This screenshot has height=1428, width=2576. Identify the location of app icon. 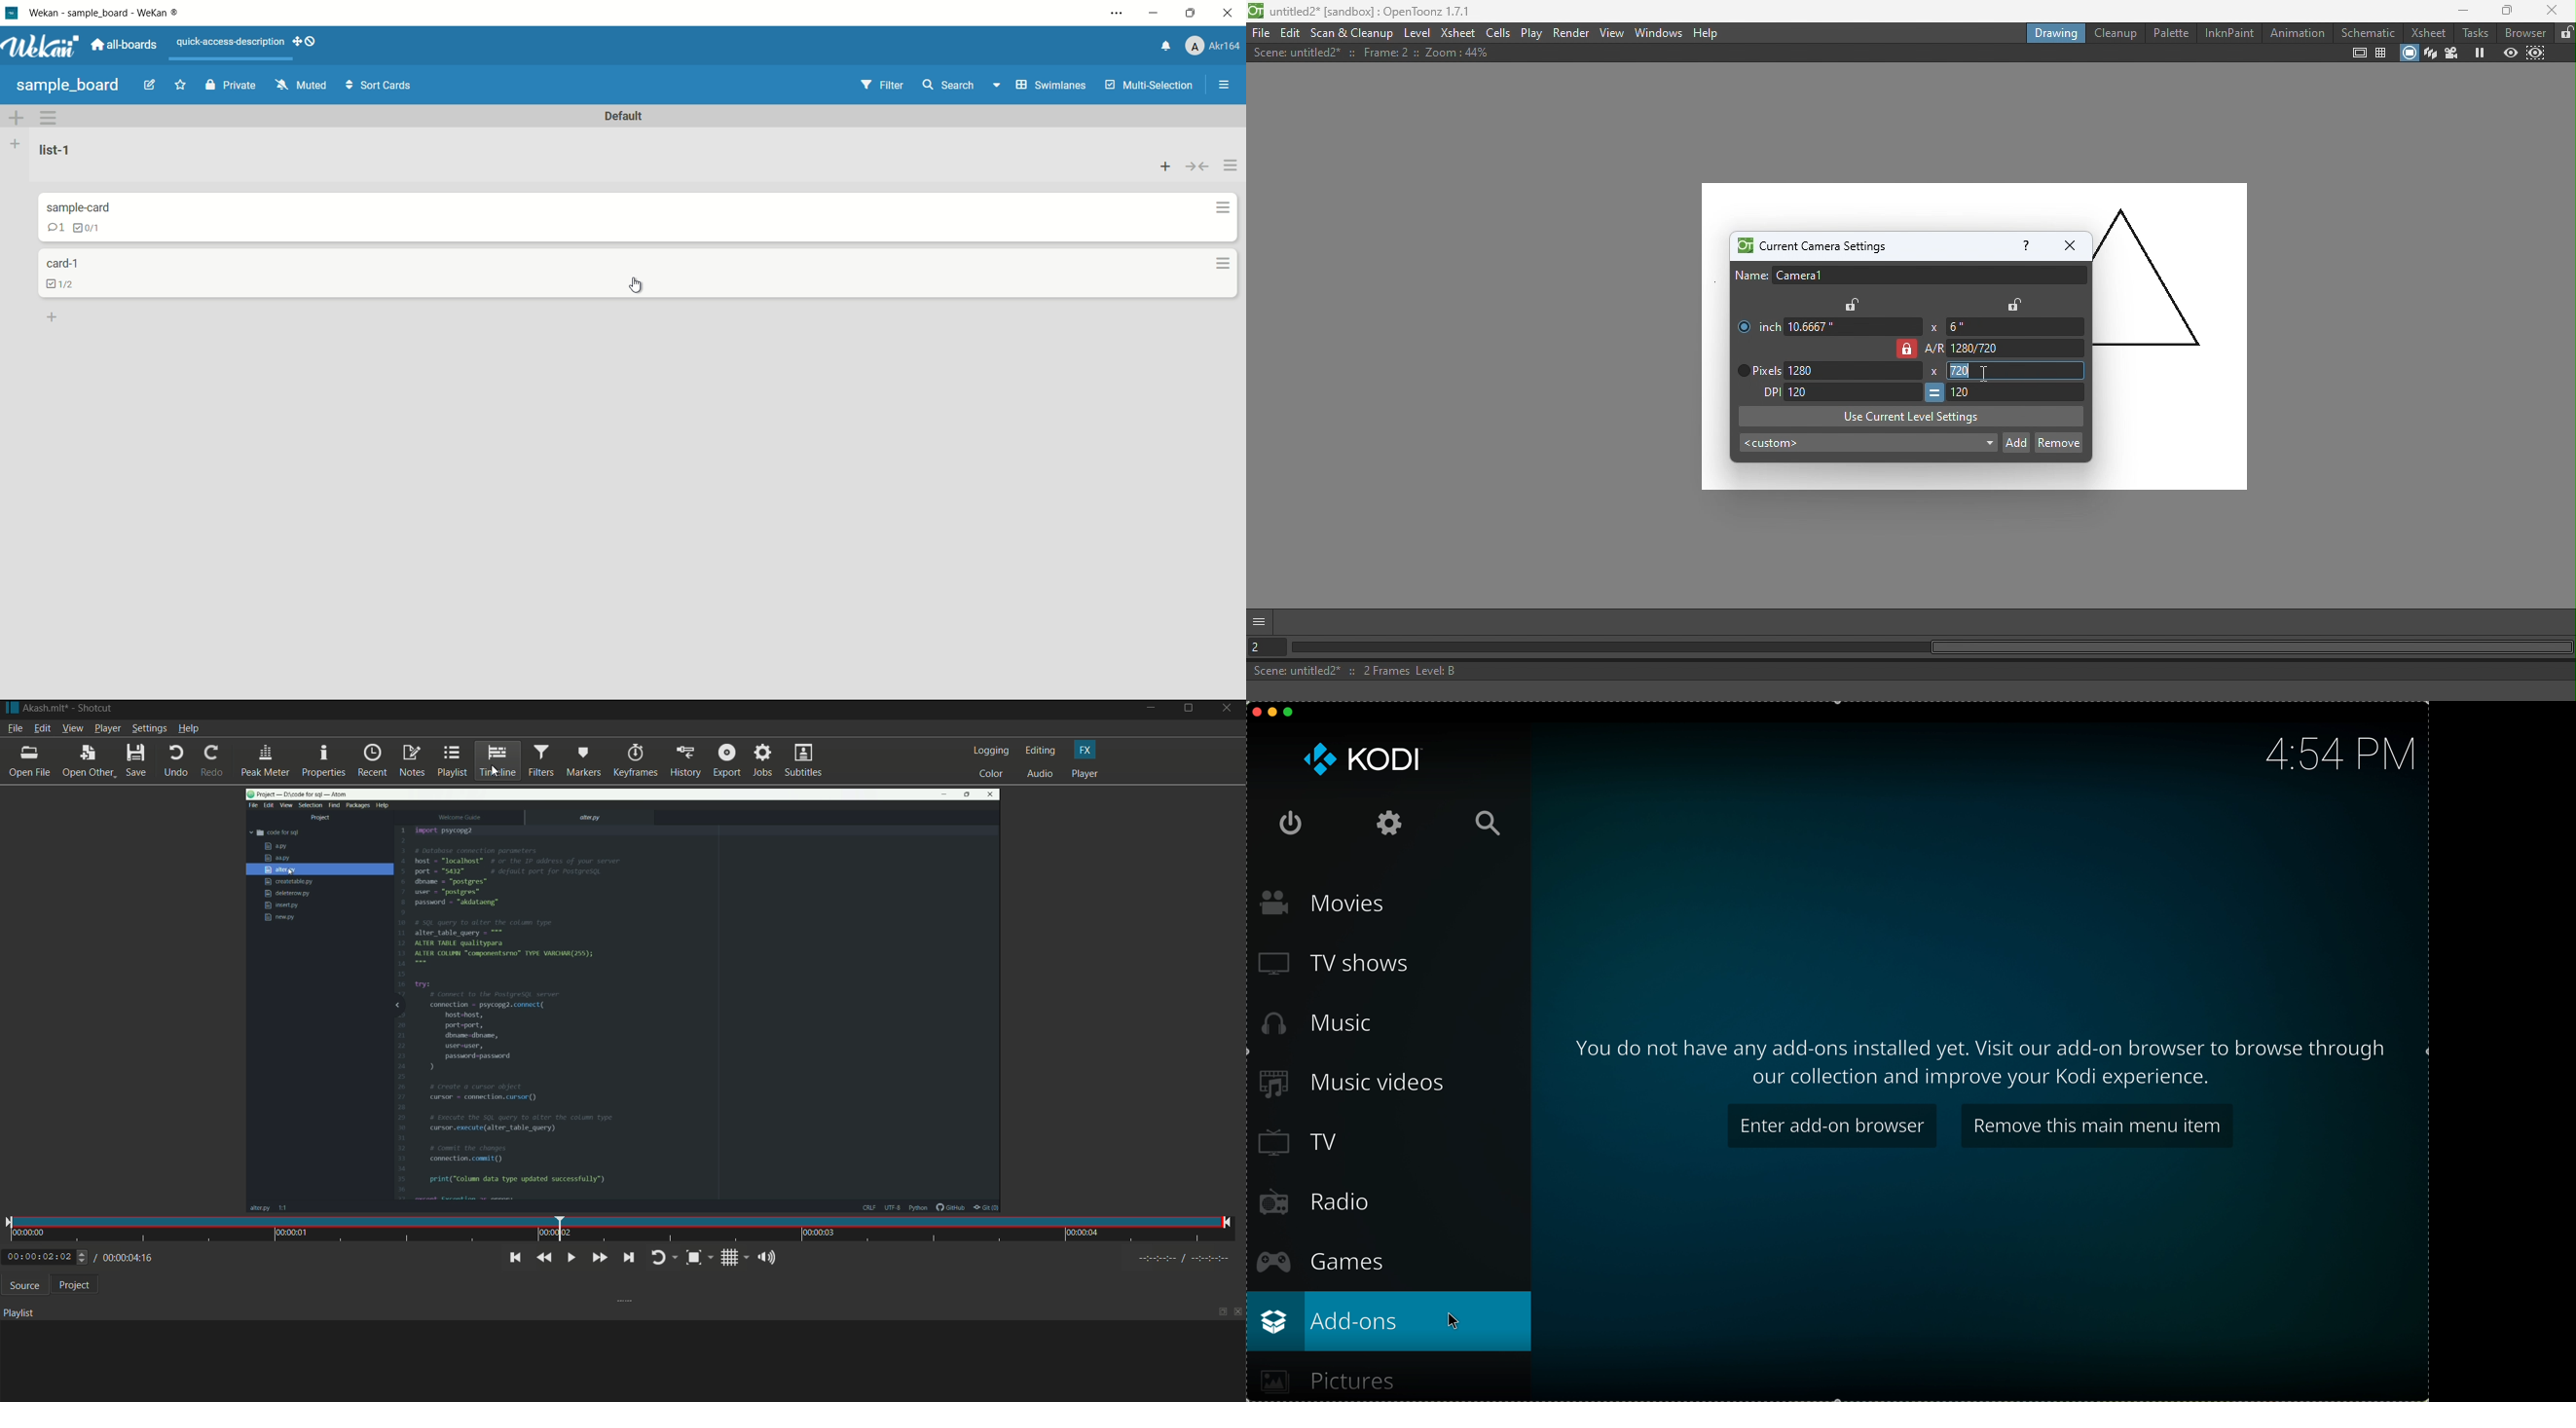
(10, 709).